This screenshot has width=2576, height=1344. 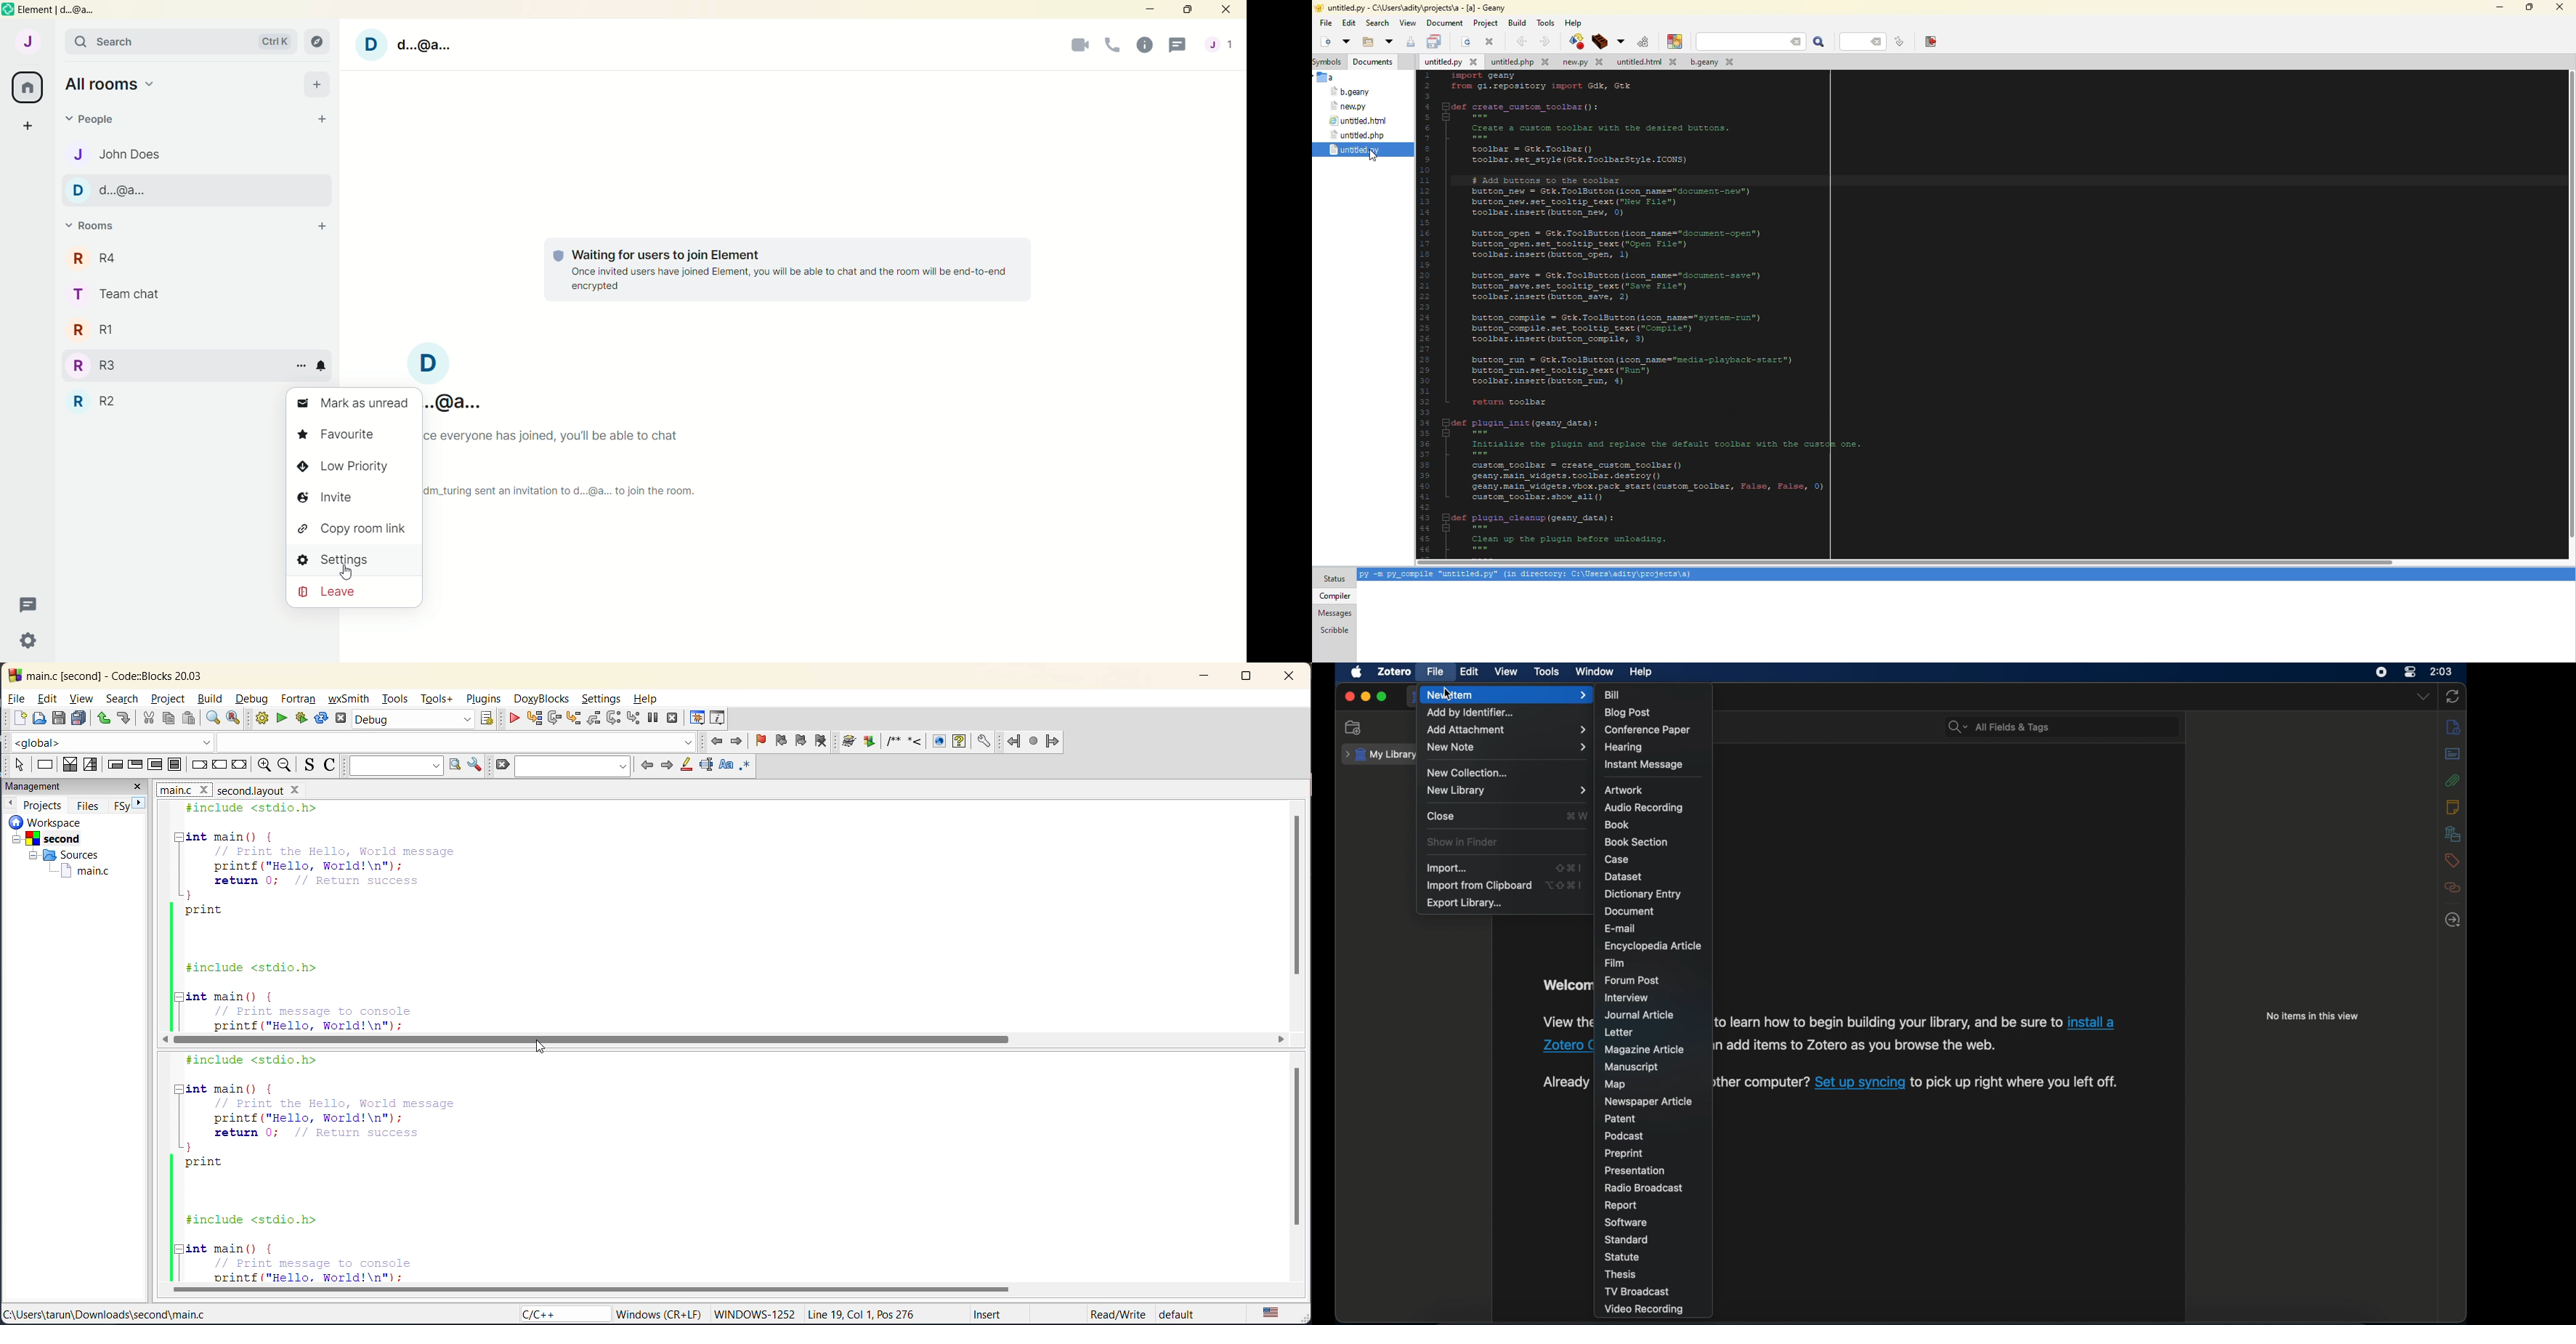 What do you see at coordinates (1547, 672) in the screenshot?
I see `tools` at bounding box center [1547, 672].